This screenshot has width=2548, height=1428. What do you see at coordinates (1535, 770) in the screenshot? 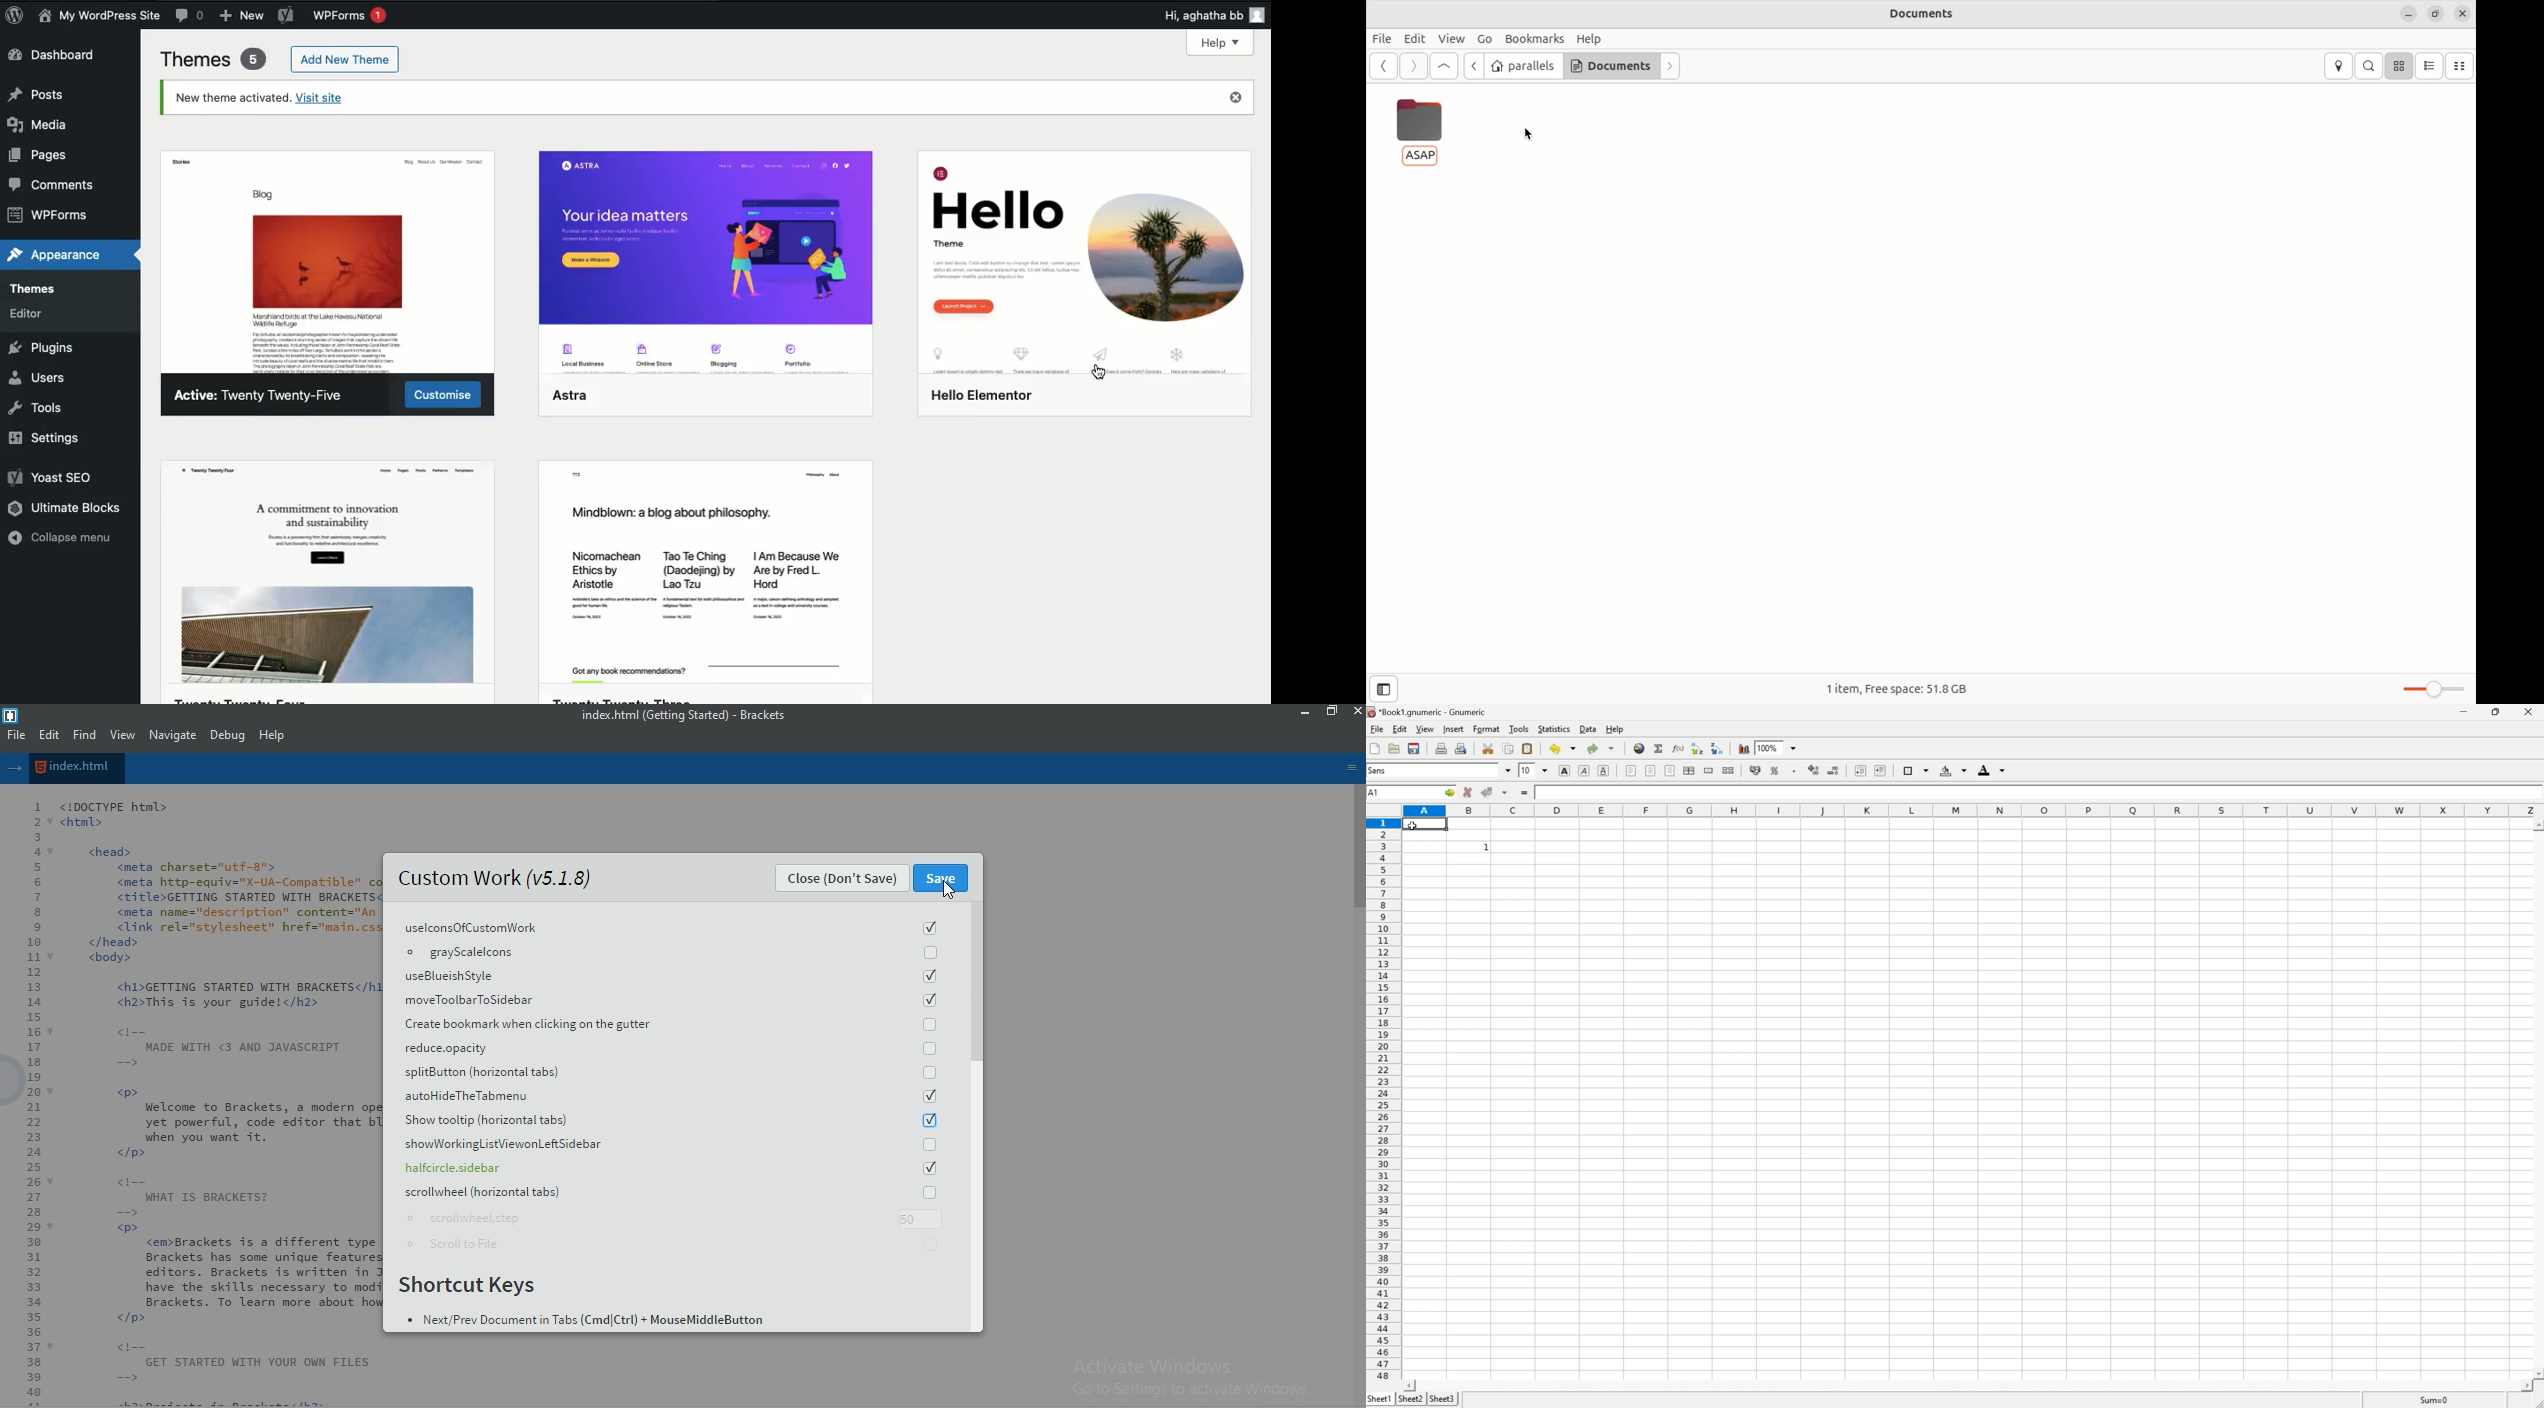
I see `font size 10` at bounding box center [1535, 770].